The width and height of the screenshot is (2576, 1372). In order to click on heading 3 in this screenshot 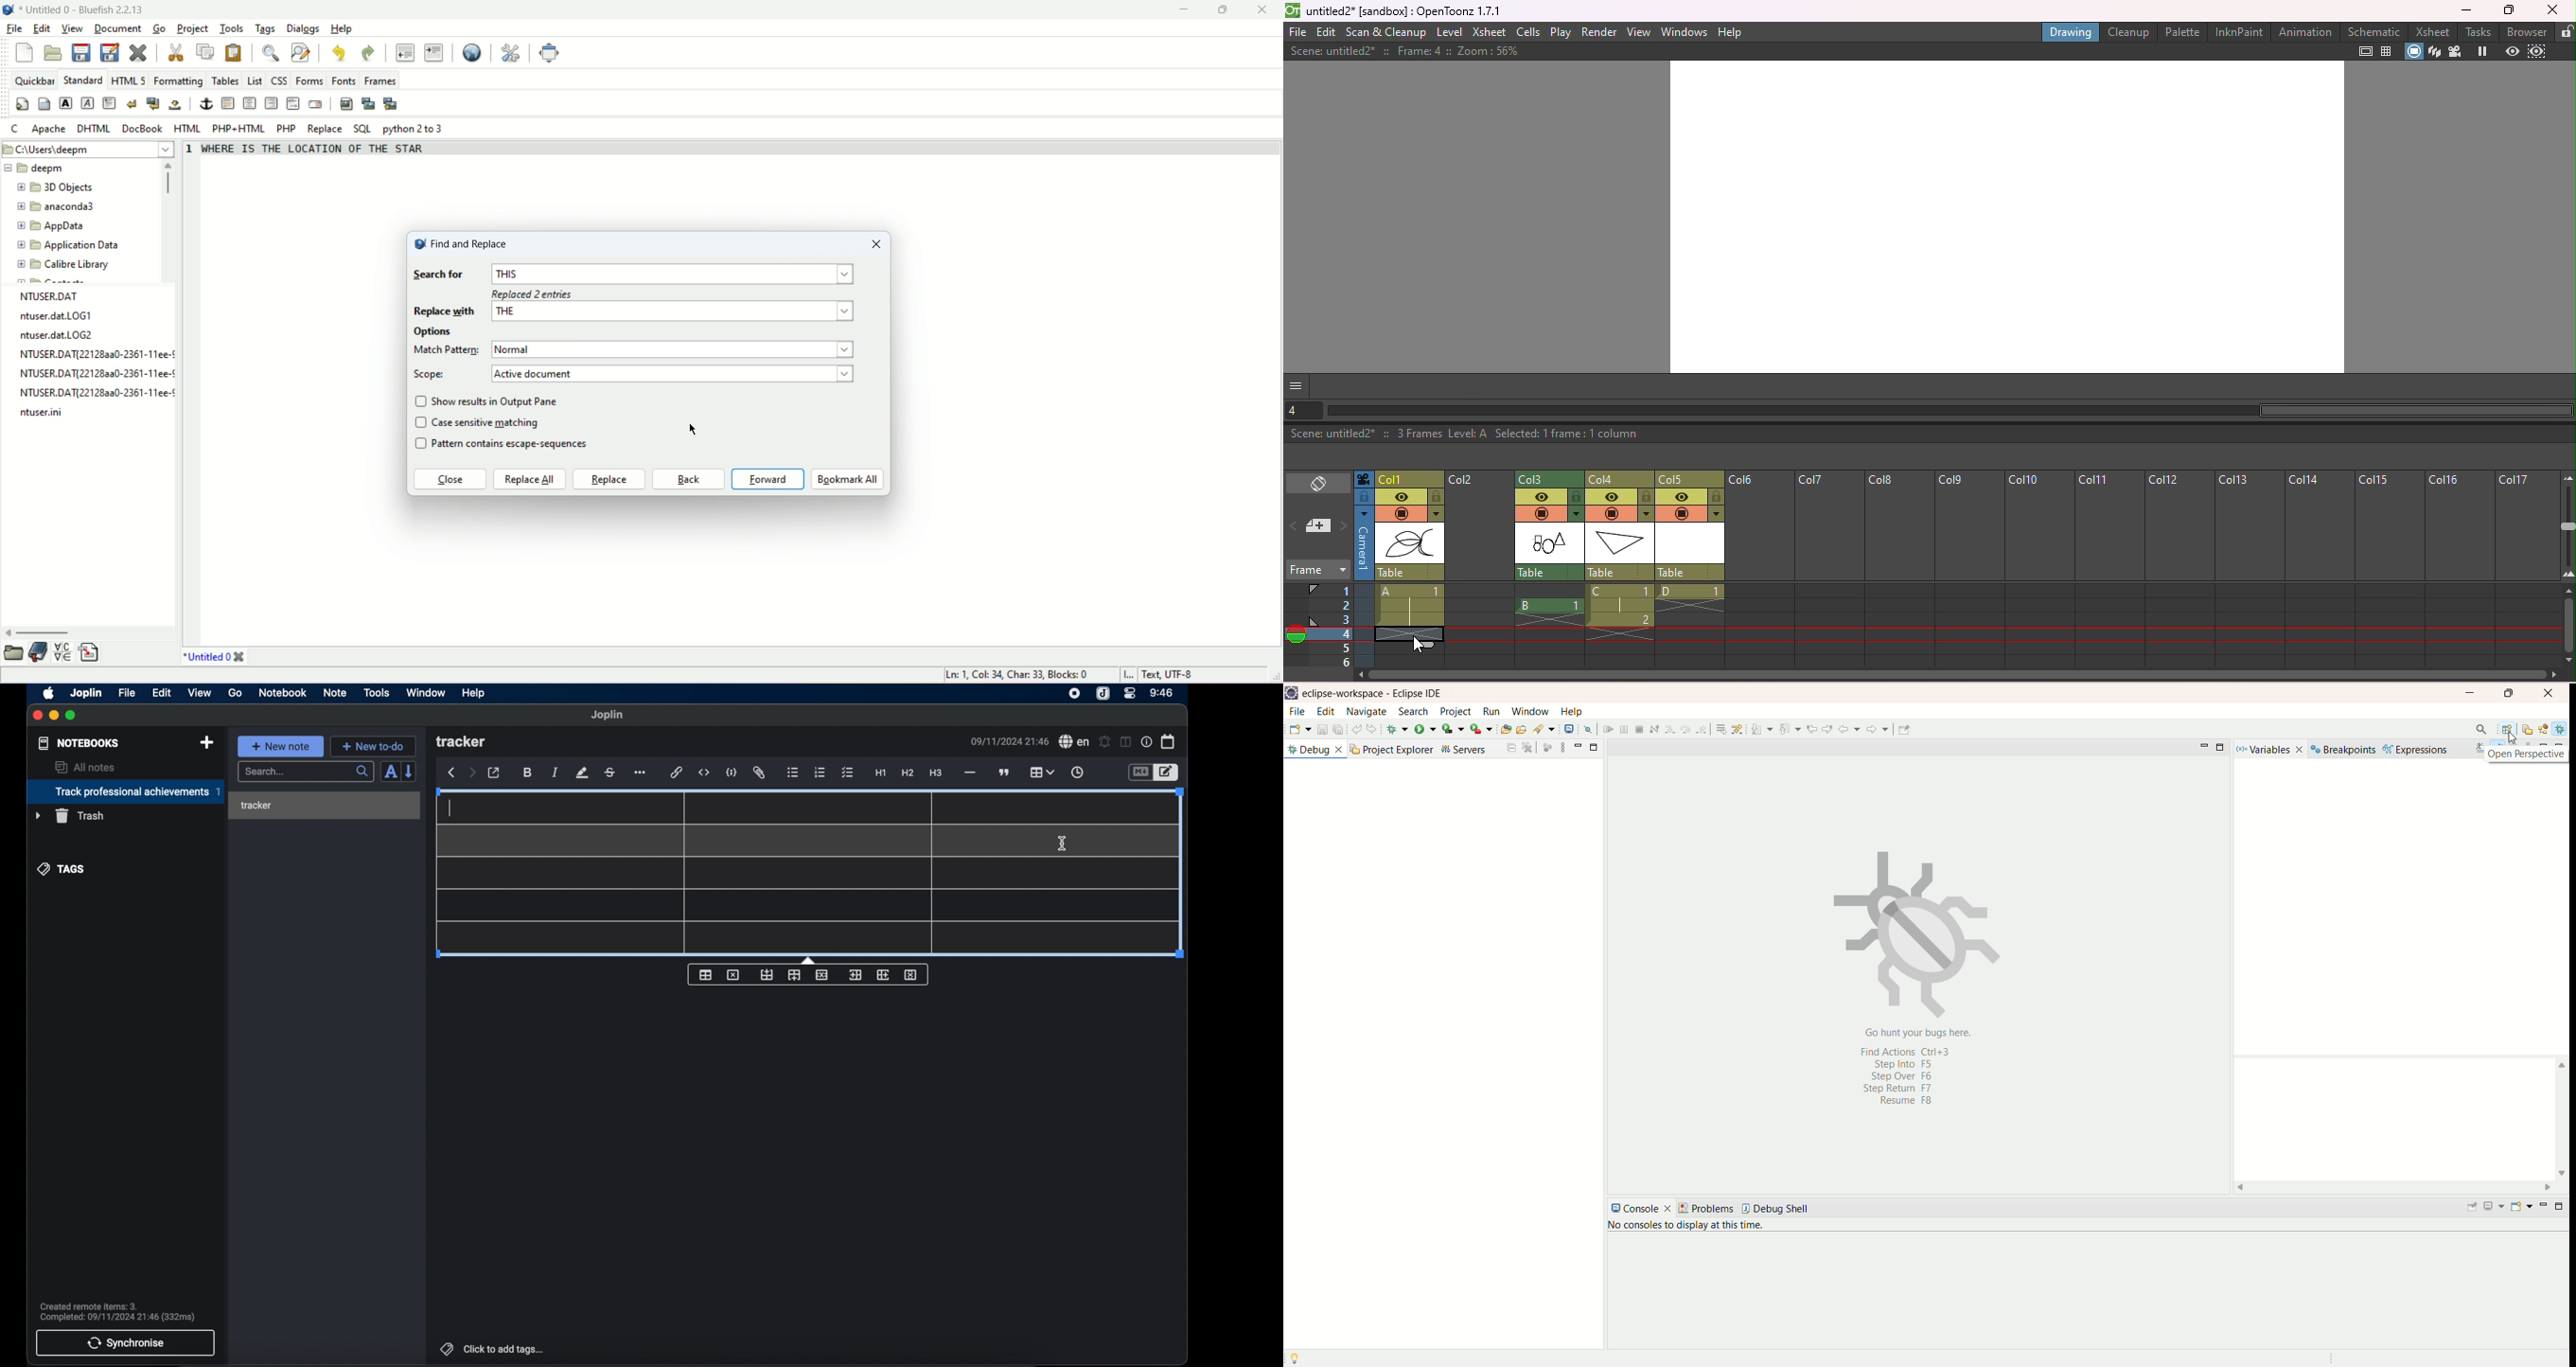, I will do `click(937, 773)`.